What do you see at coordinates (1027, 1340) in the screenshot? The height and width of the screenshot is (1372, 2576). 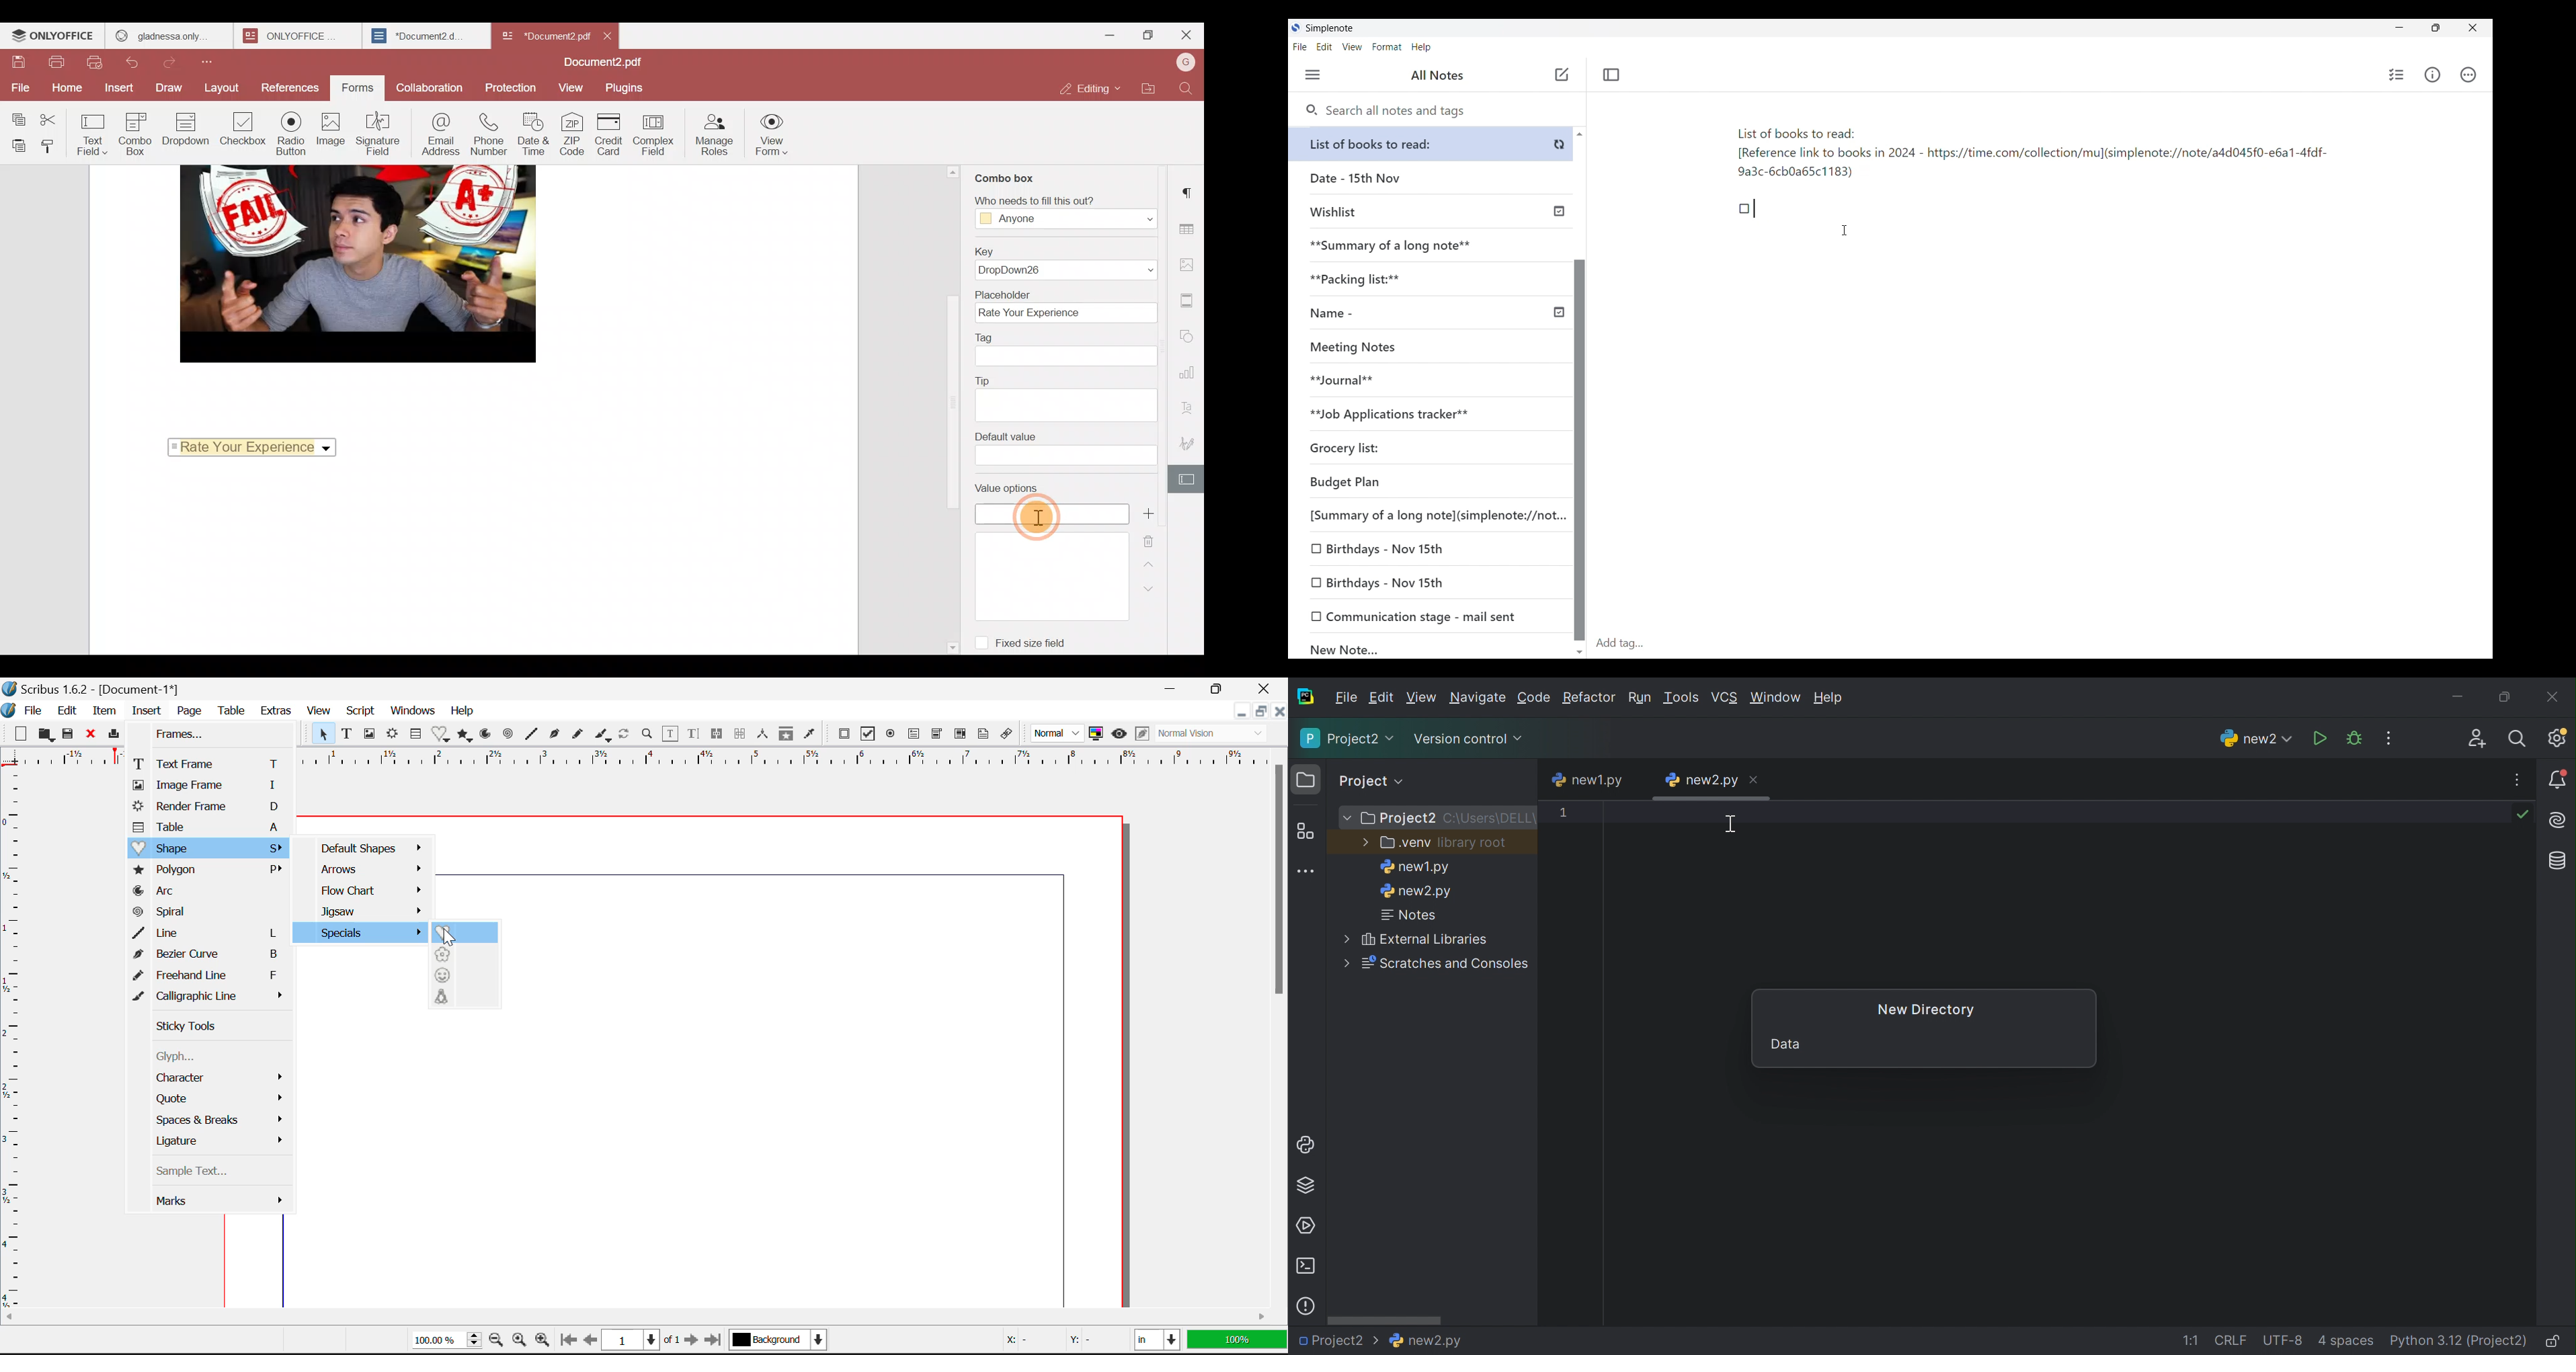 I see `X: -` at bounding box center [1027, 1340].